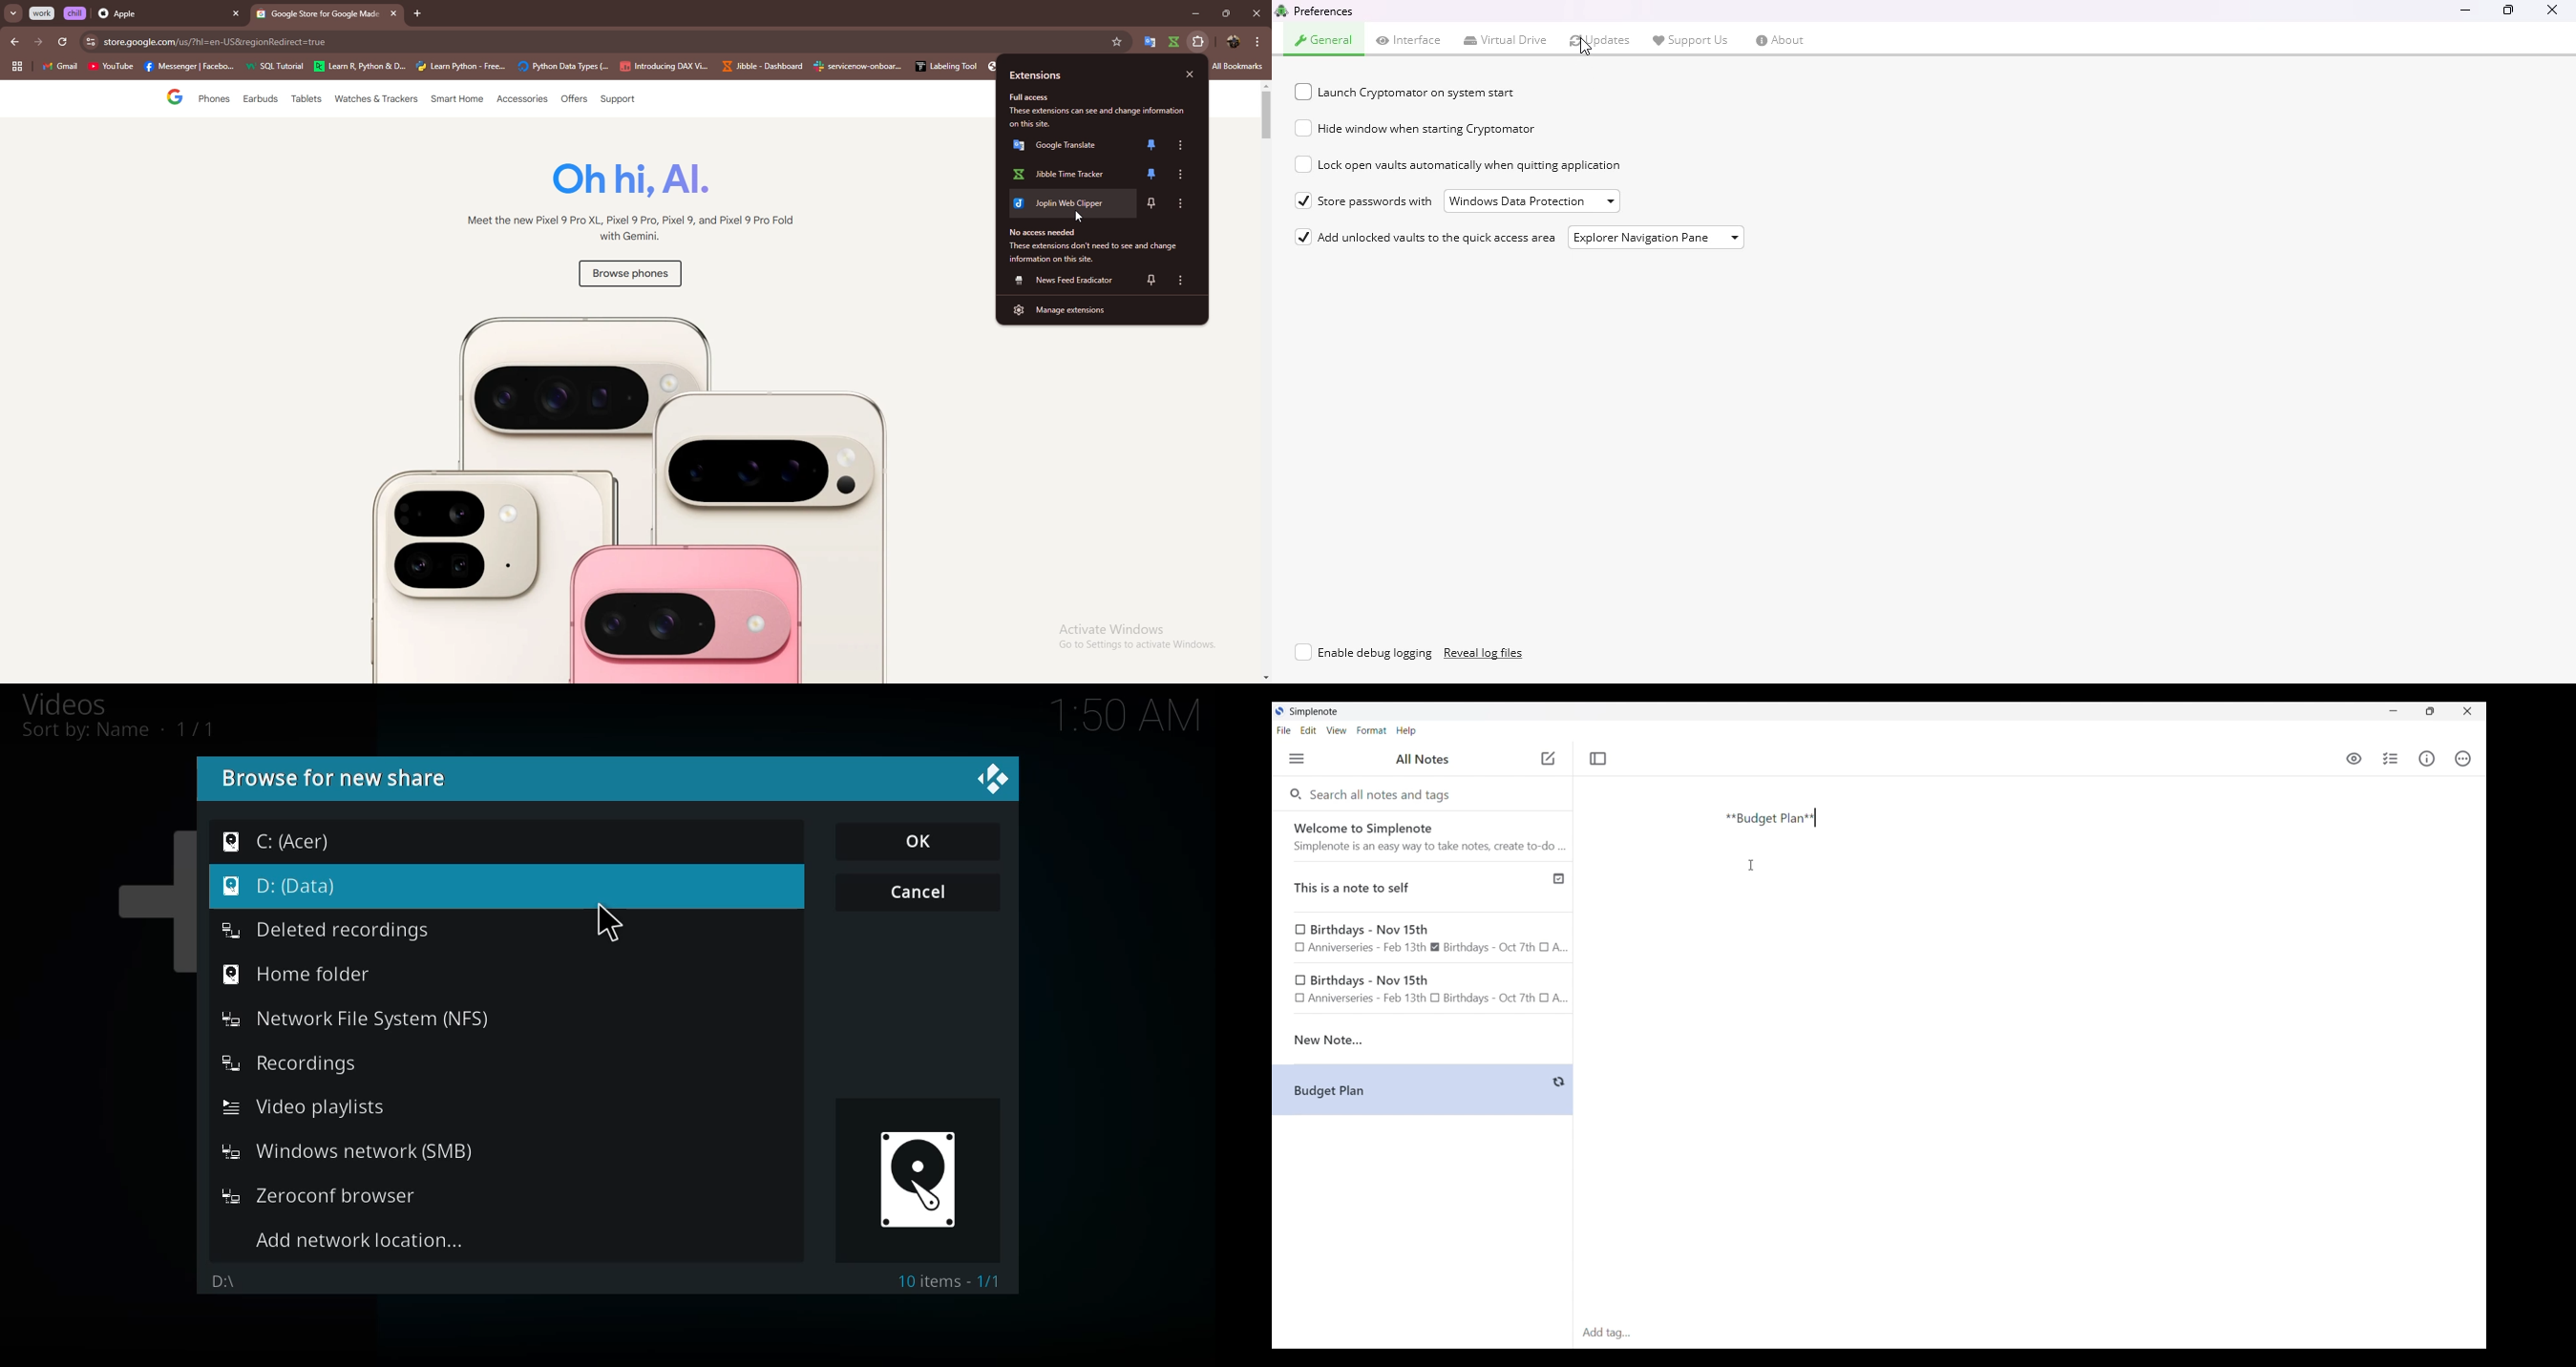 The image size is (2576, 1372). Describe the element at coordinates (628, 276) in the screenshot. I see `Browse phones` at that location.